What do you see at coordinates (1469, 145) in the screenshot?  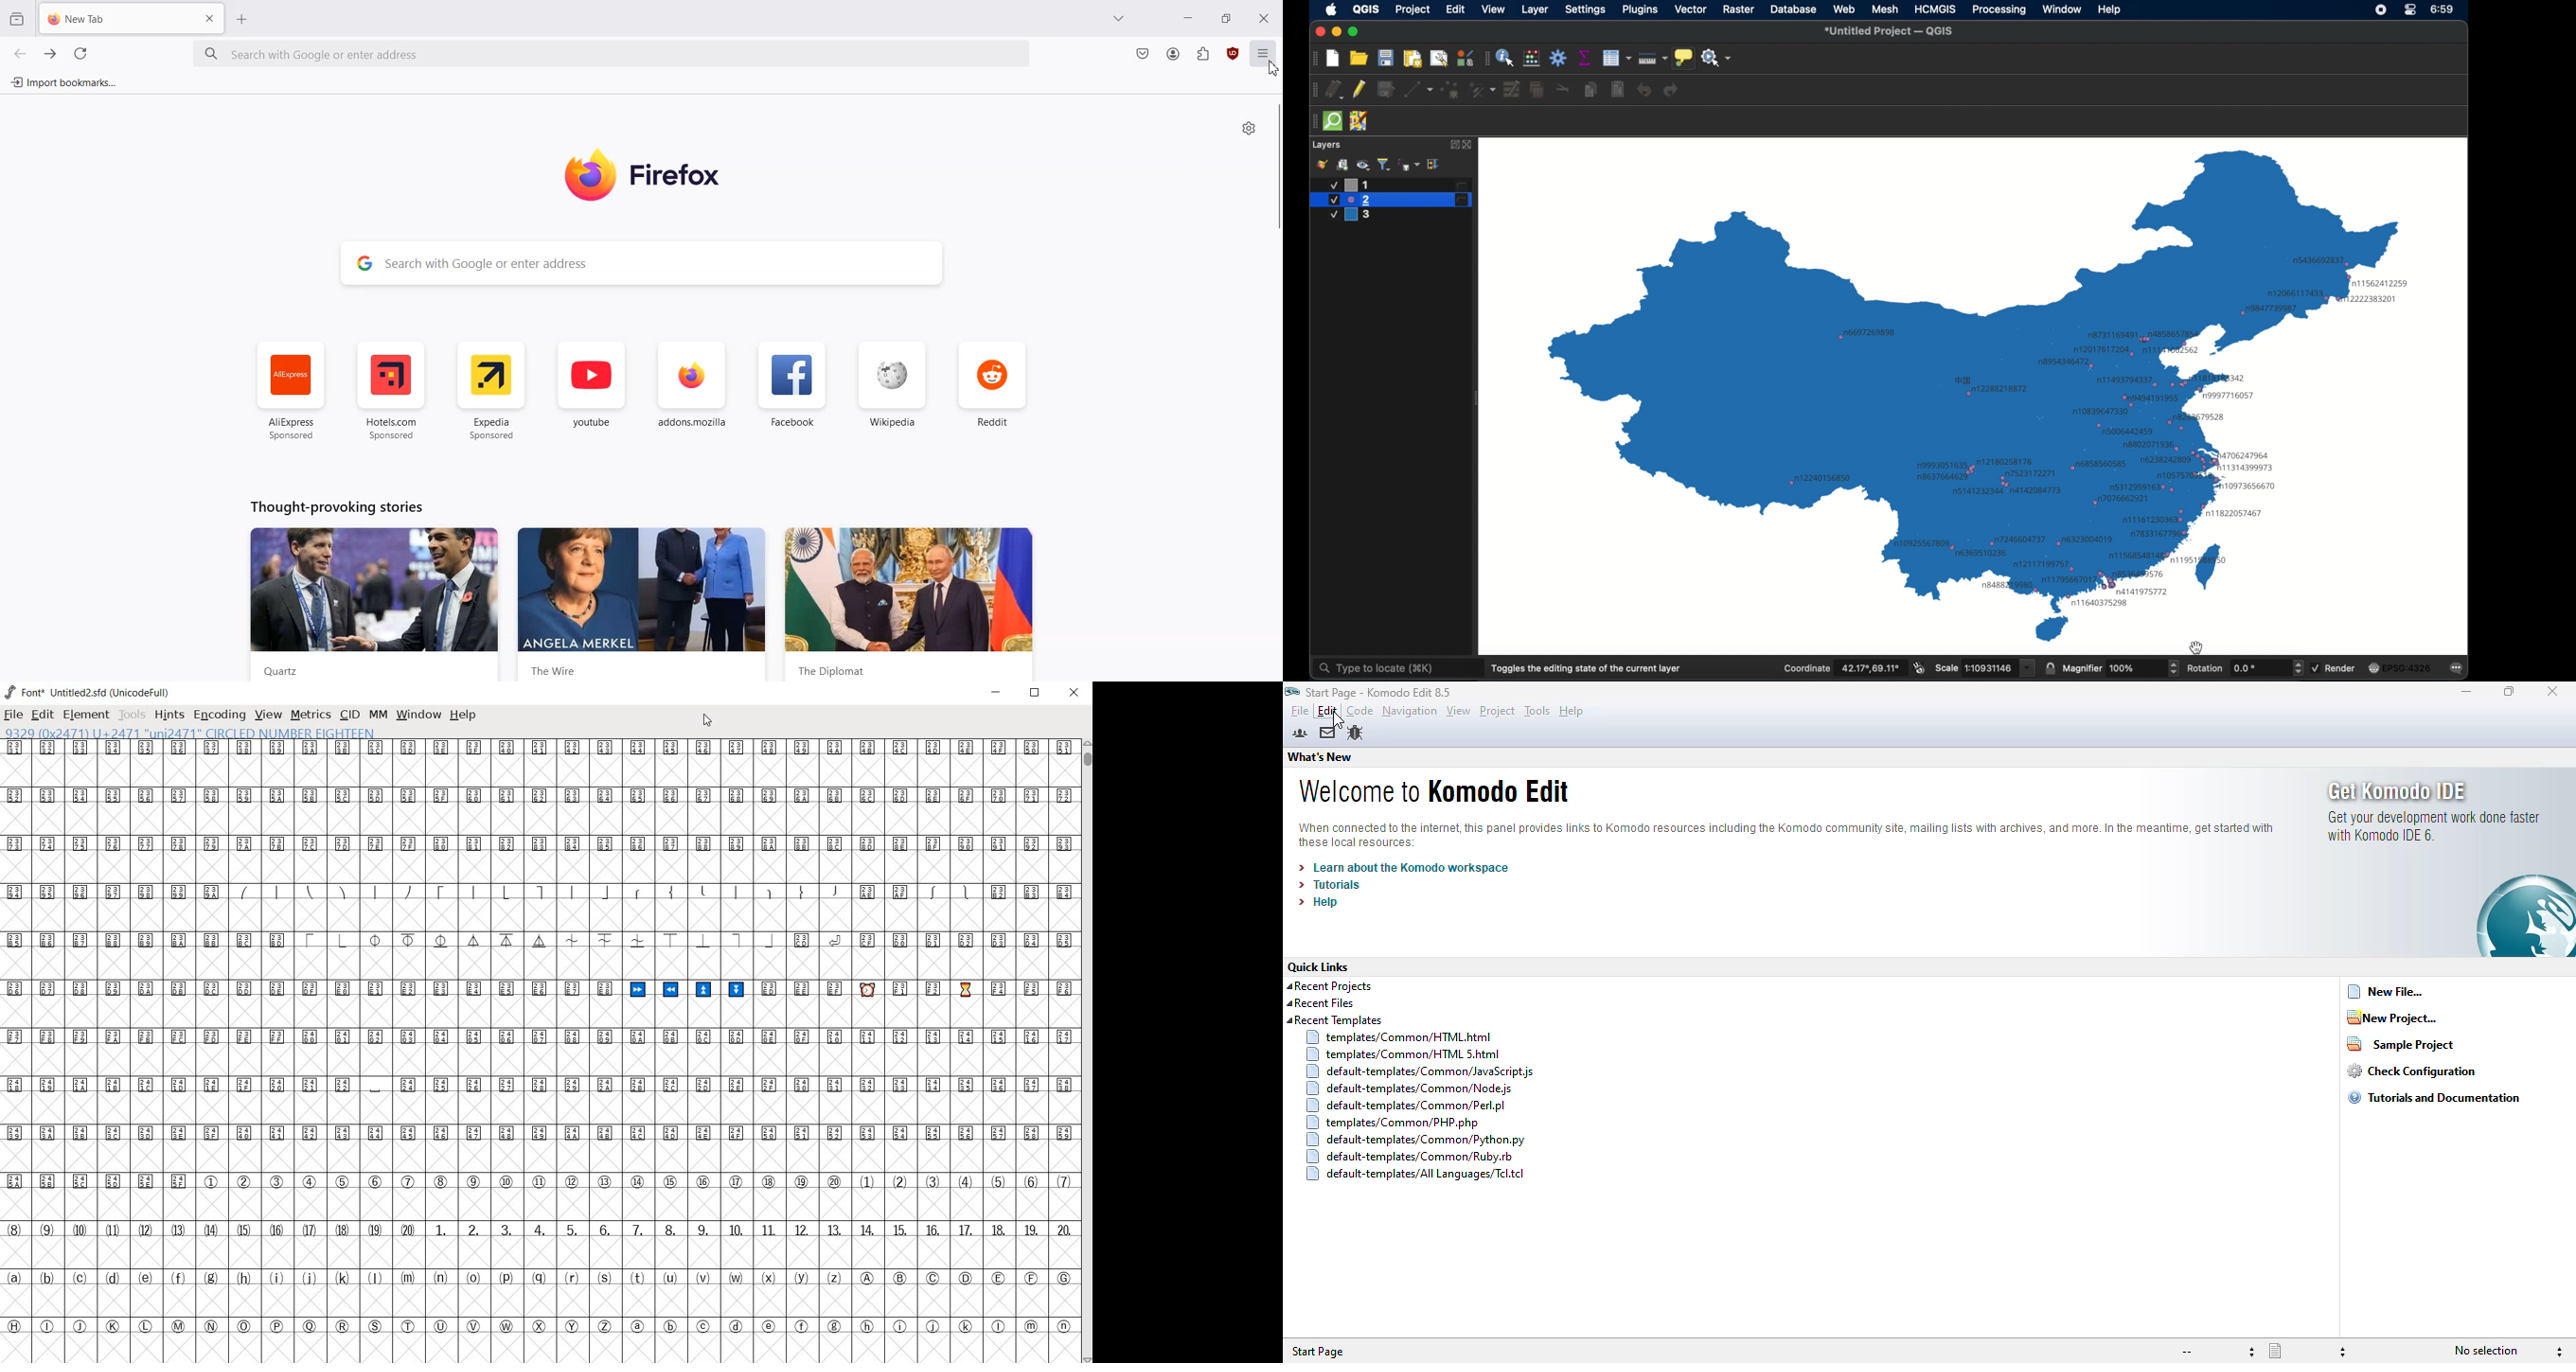 I see `close` at bounding box center [1469, 145].